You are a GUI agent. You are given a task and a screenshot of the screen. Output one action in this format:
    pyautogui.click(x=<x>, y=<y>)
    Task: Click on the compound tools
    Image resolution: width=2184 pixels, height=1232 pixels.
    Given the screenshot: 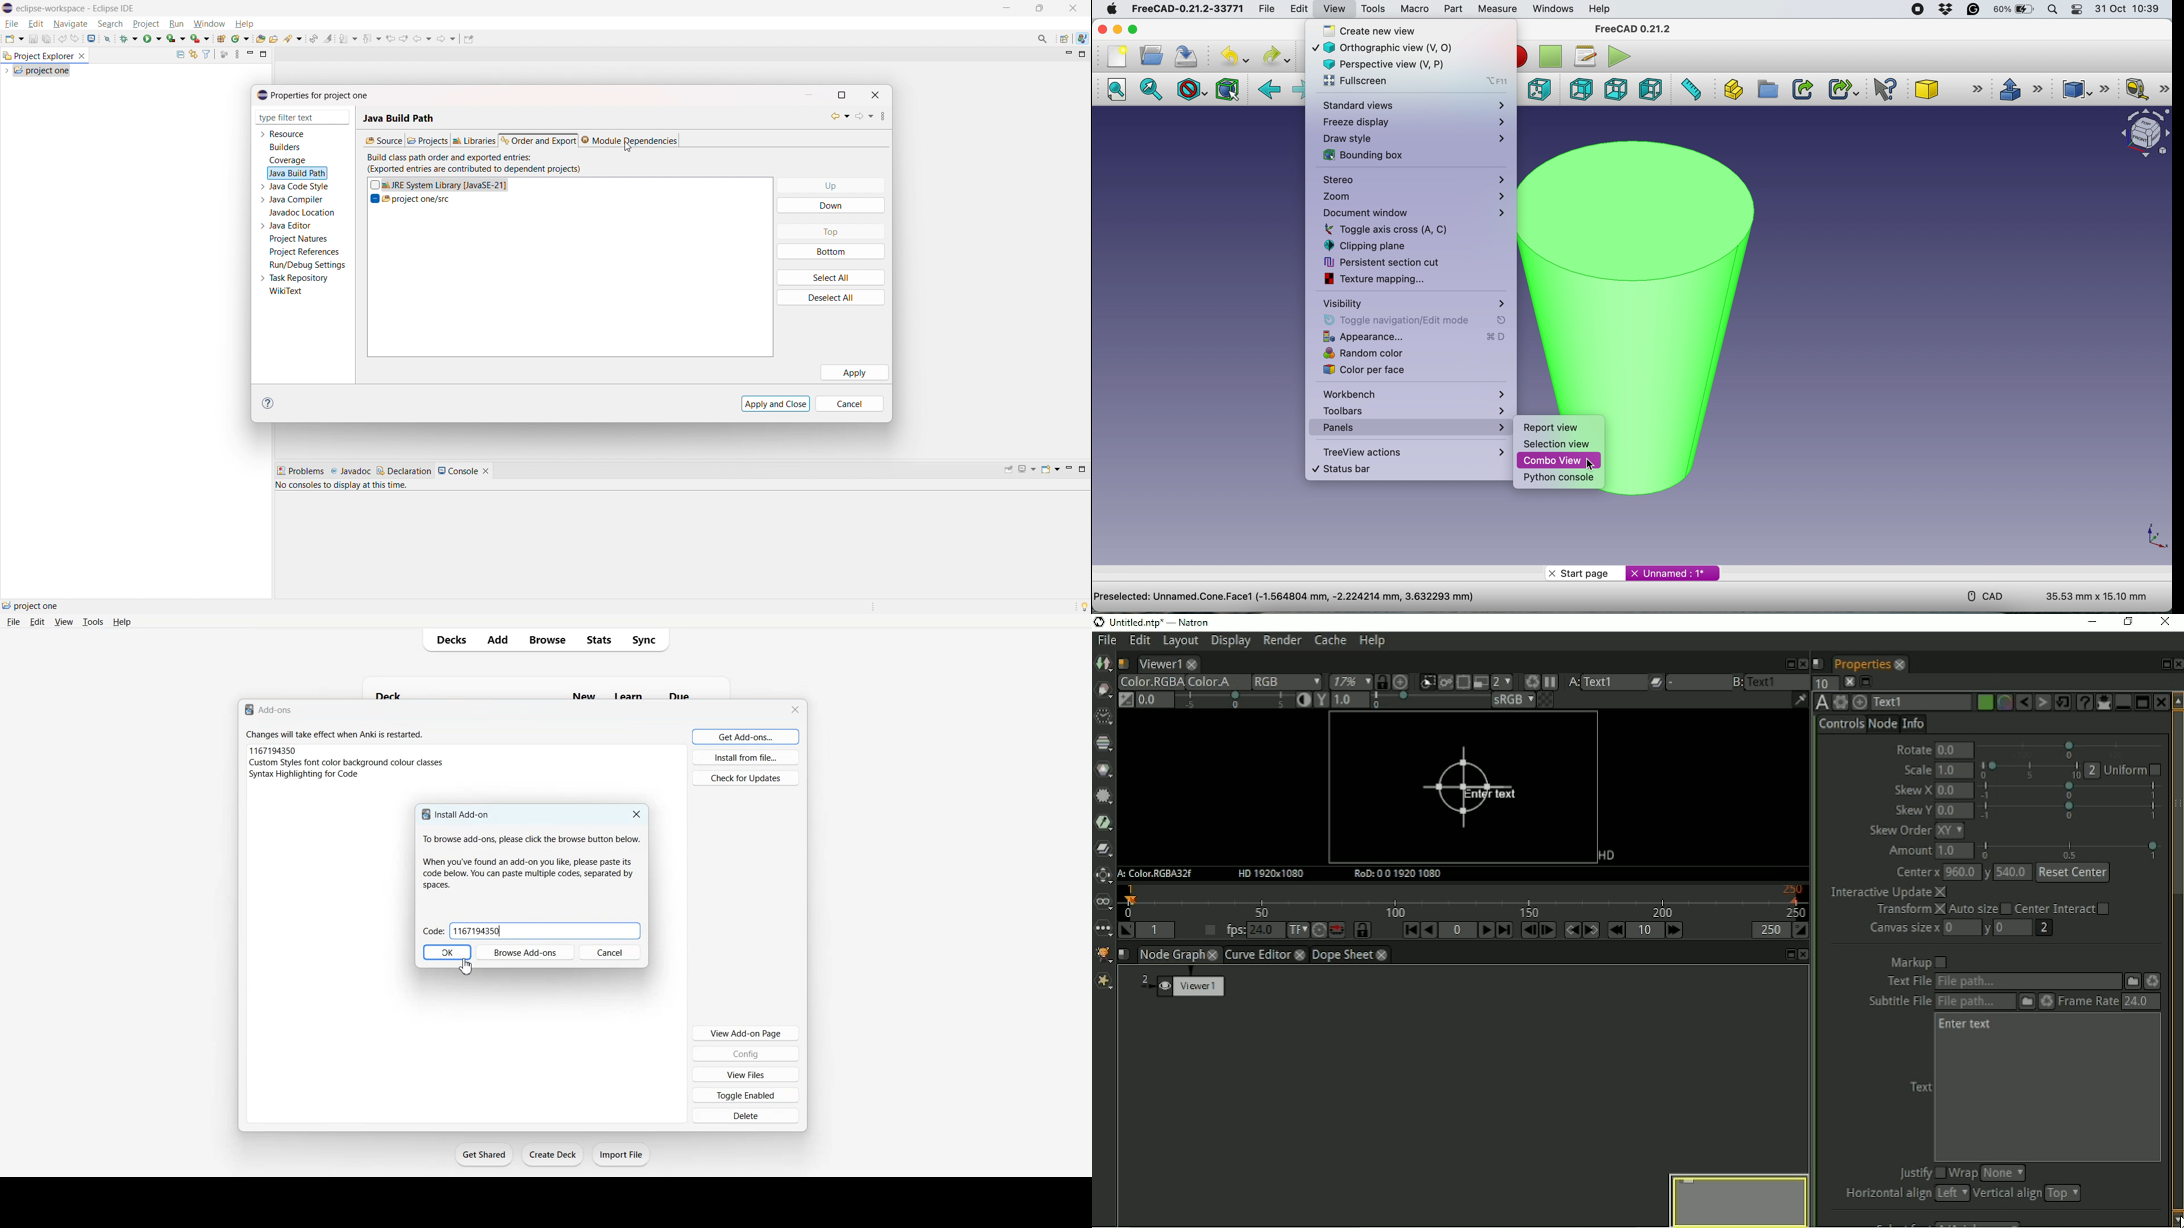 What is the action you would take?
    pyautogui.click(x=2083, y=88)
    